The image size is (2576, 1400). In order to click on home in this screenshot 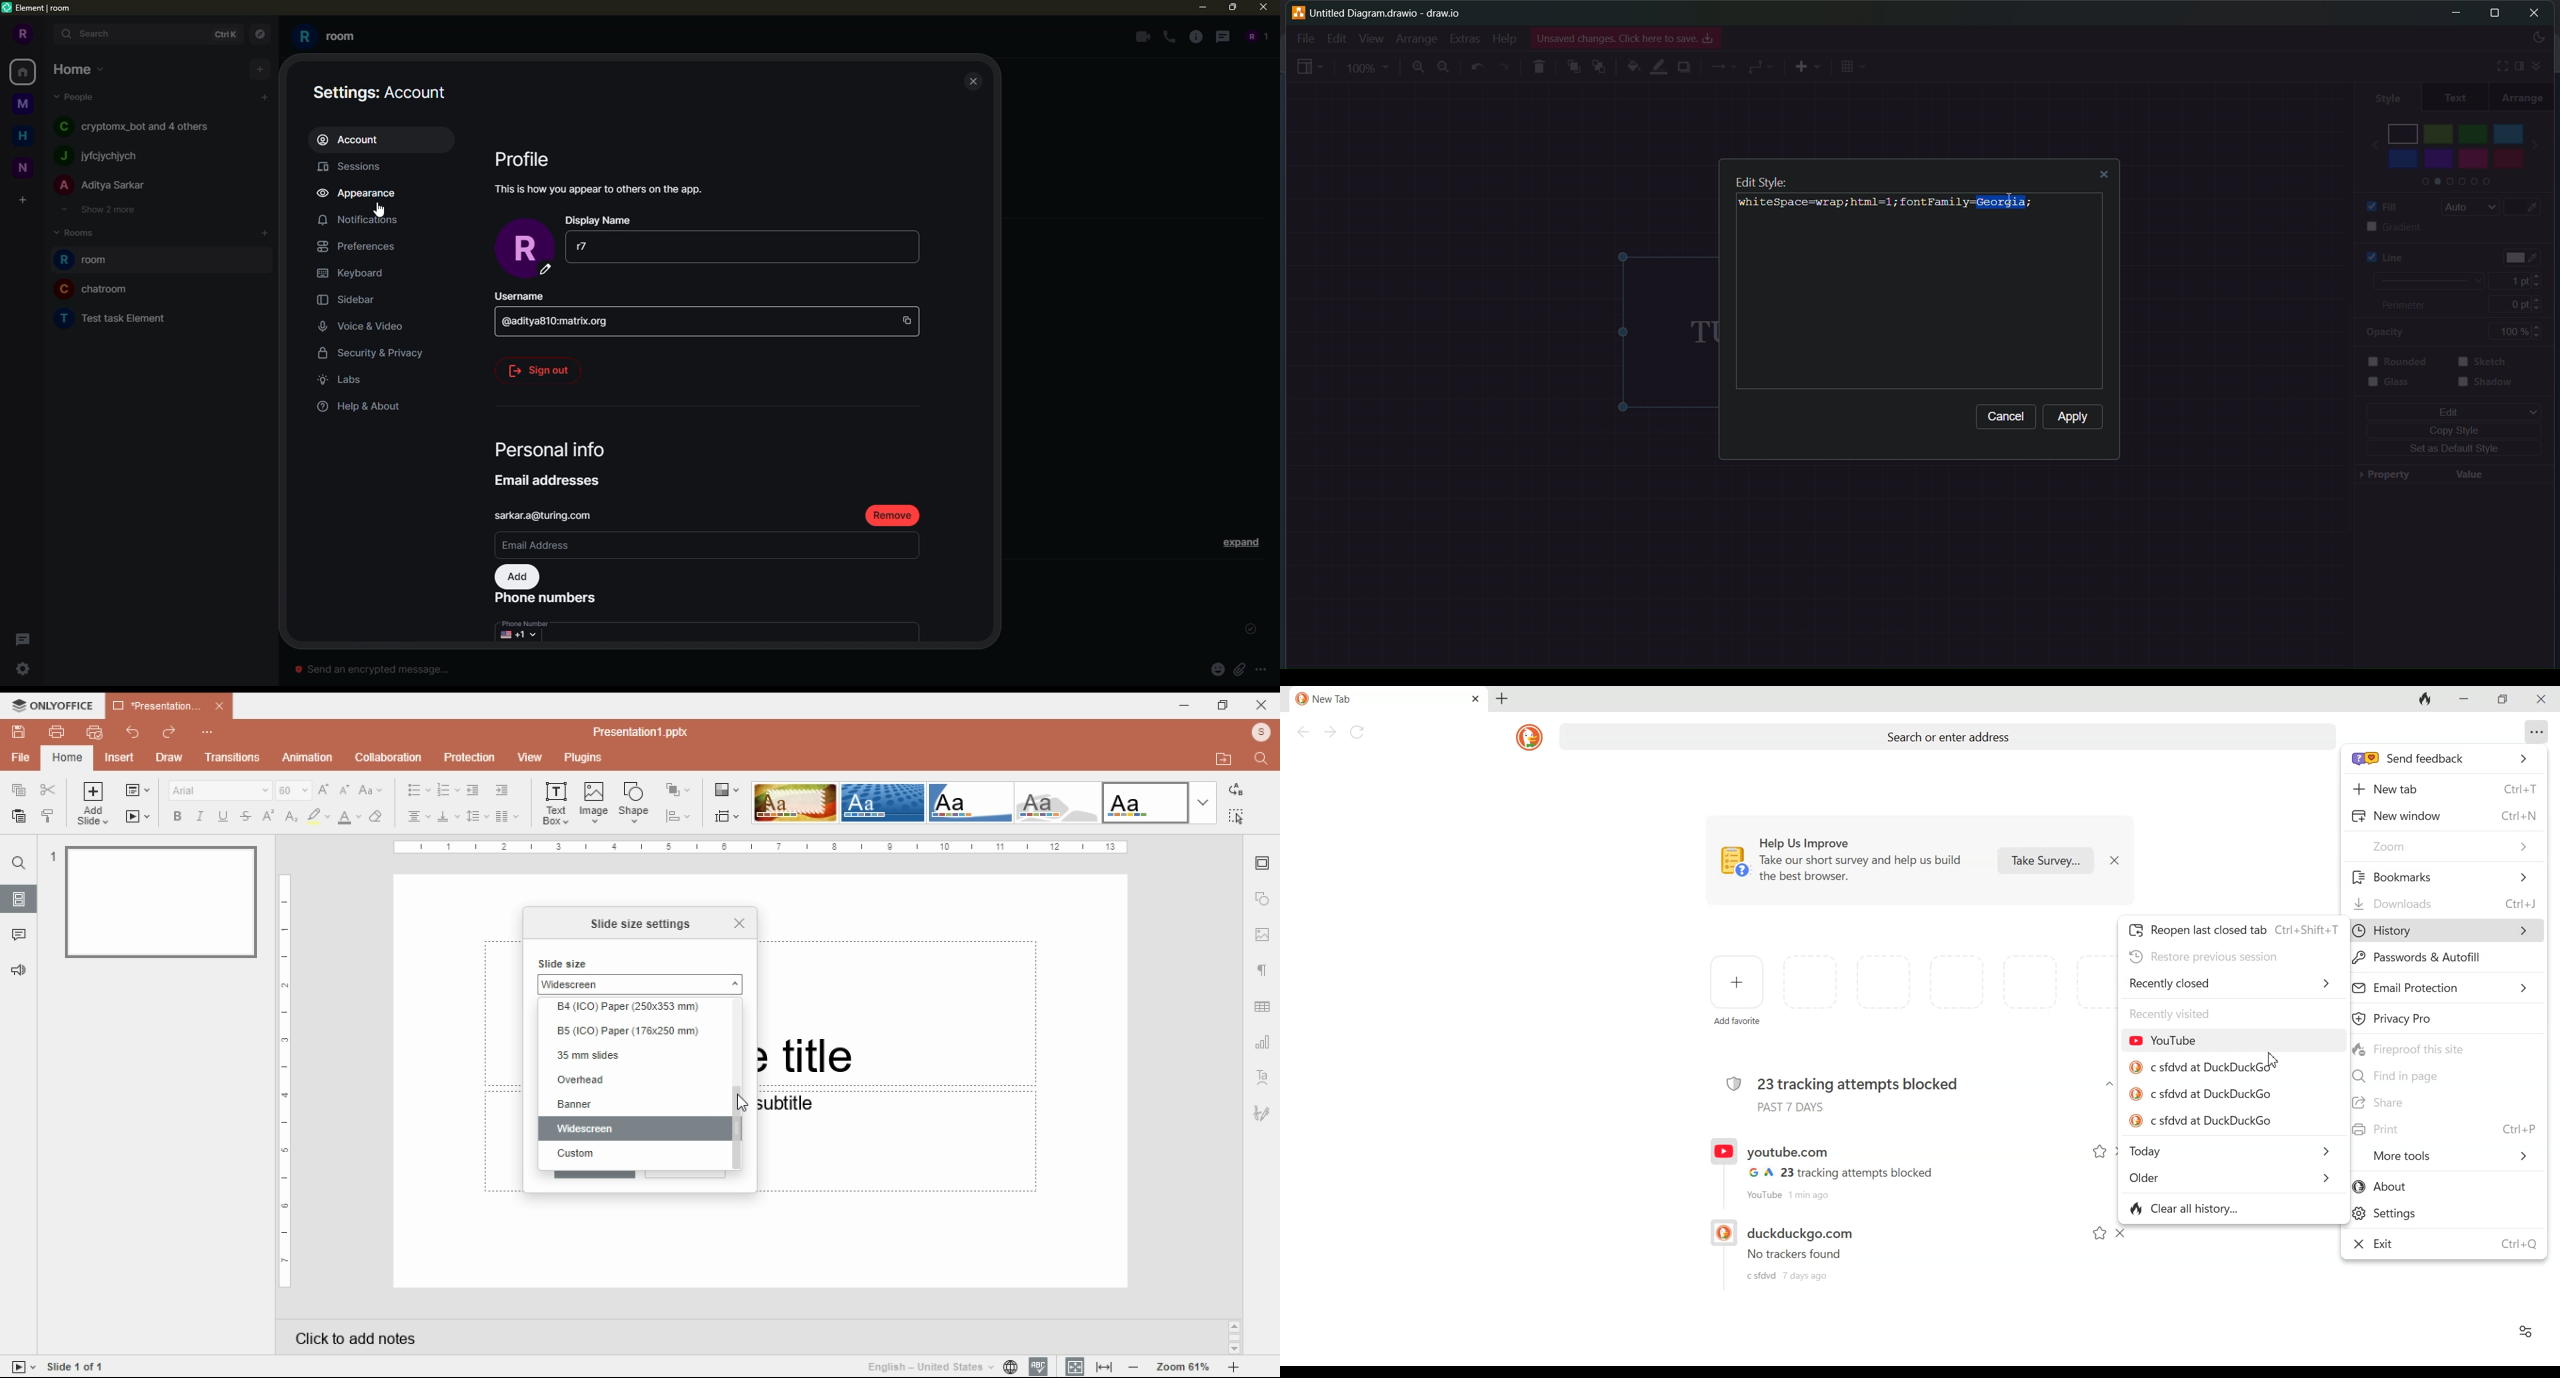, I will do `click(25, 71)`.